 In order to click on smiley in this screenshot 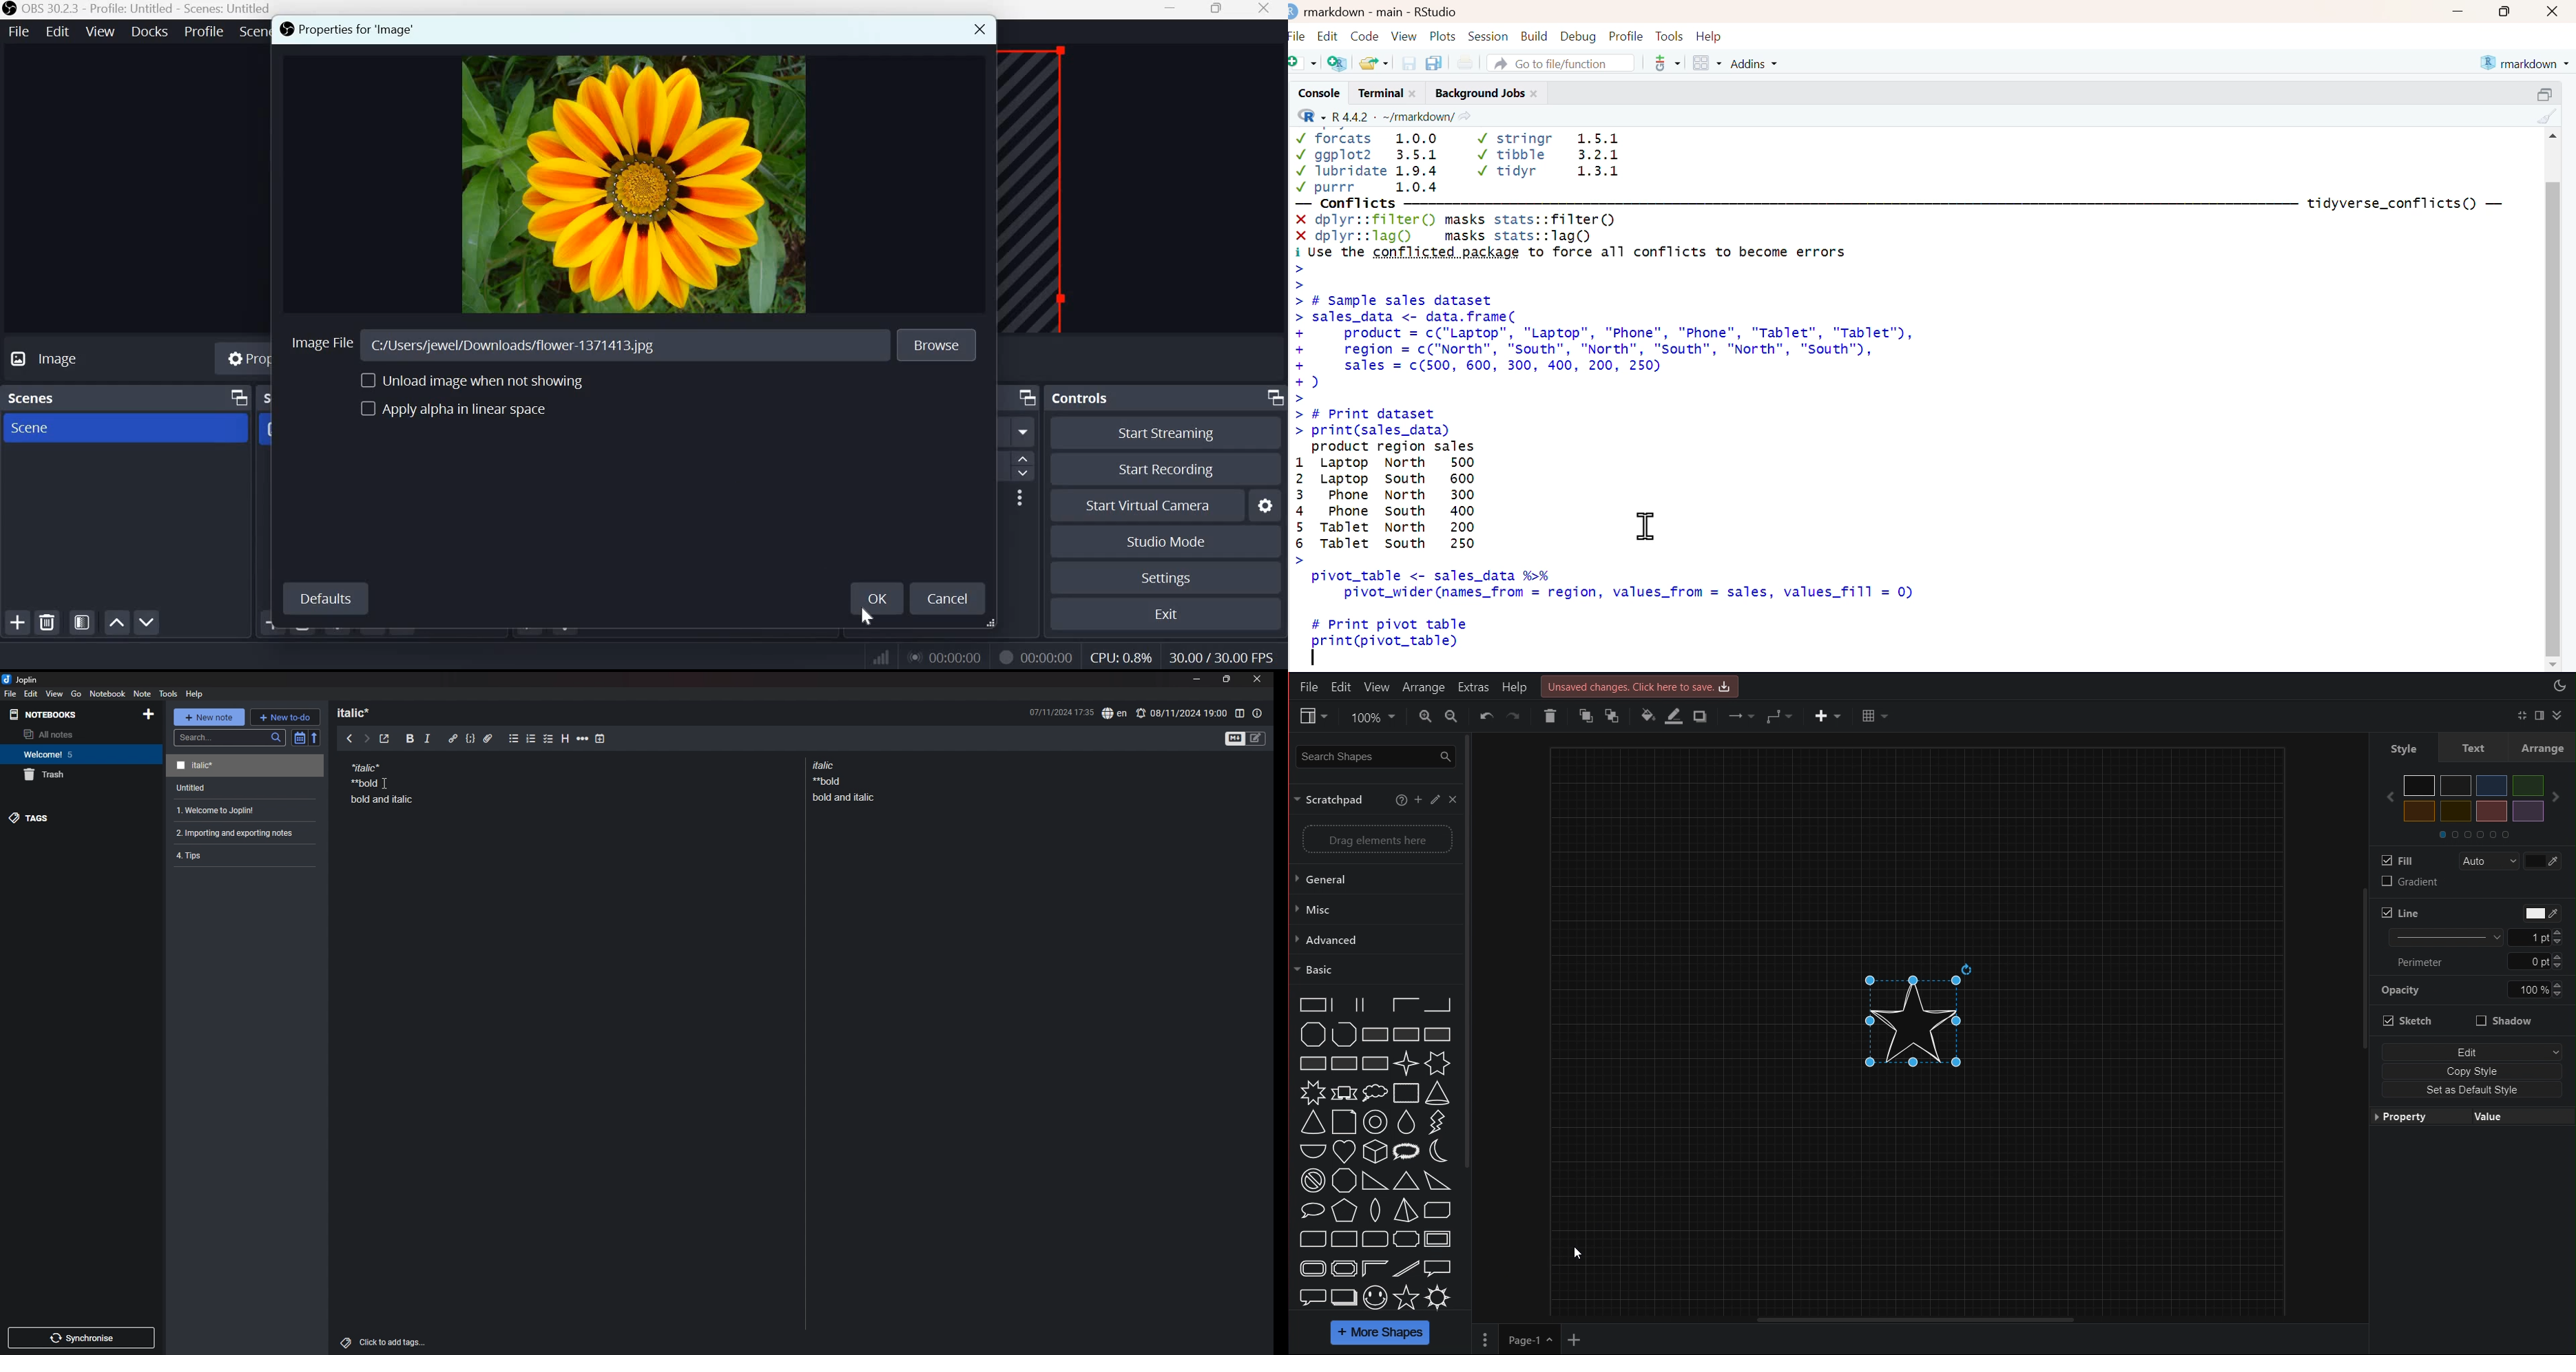, I will do `click(1374, 1298)`.